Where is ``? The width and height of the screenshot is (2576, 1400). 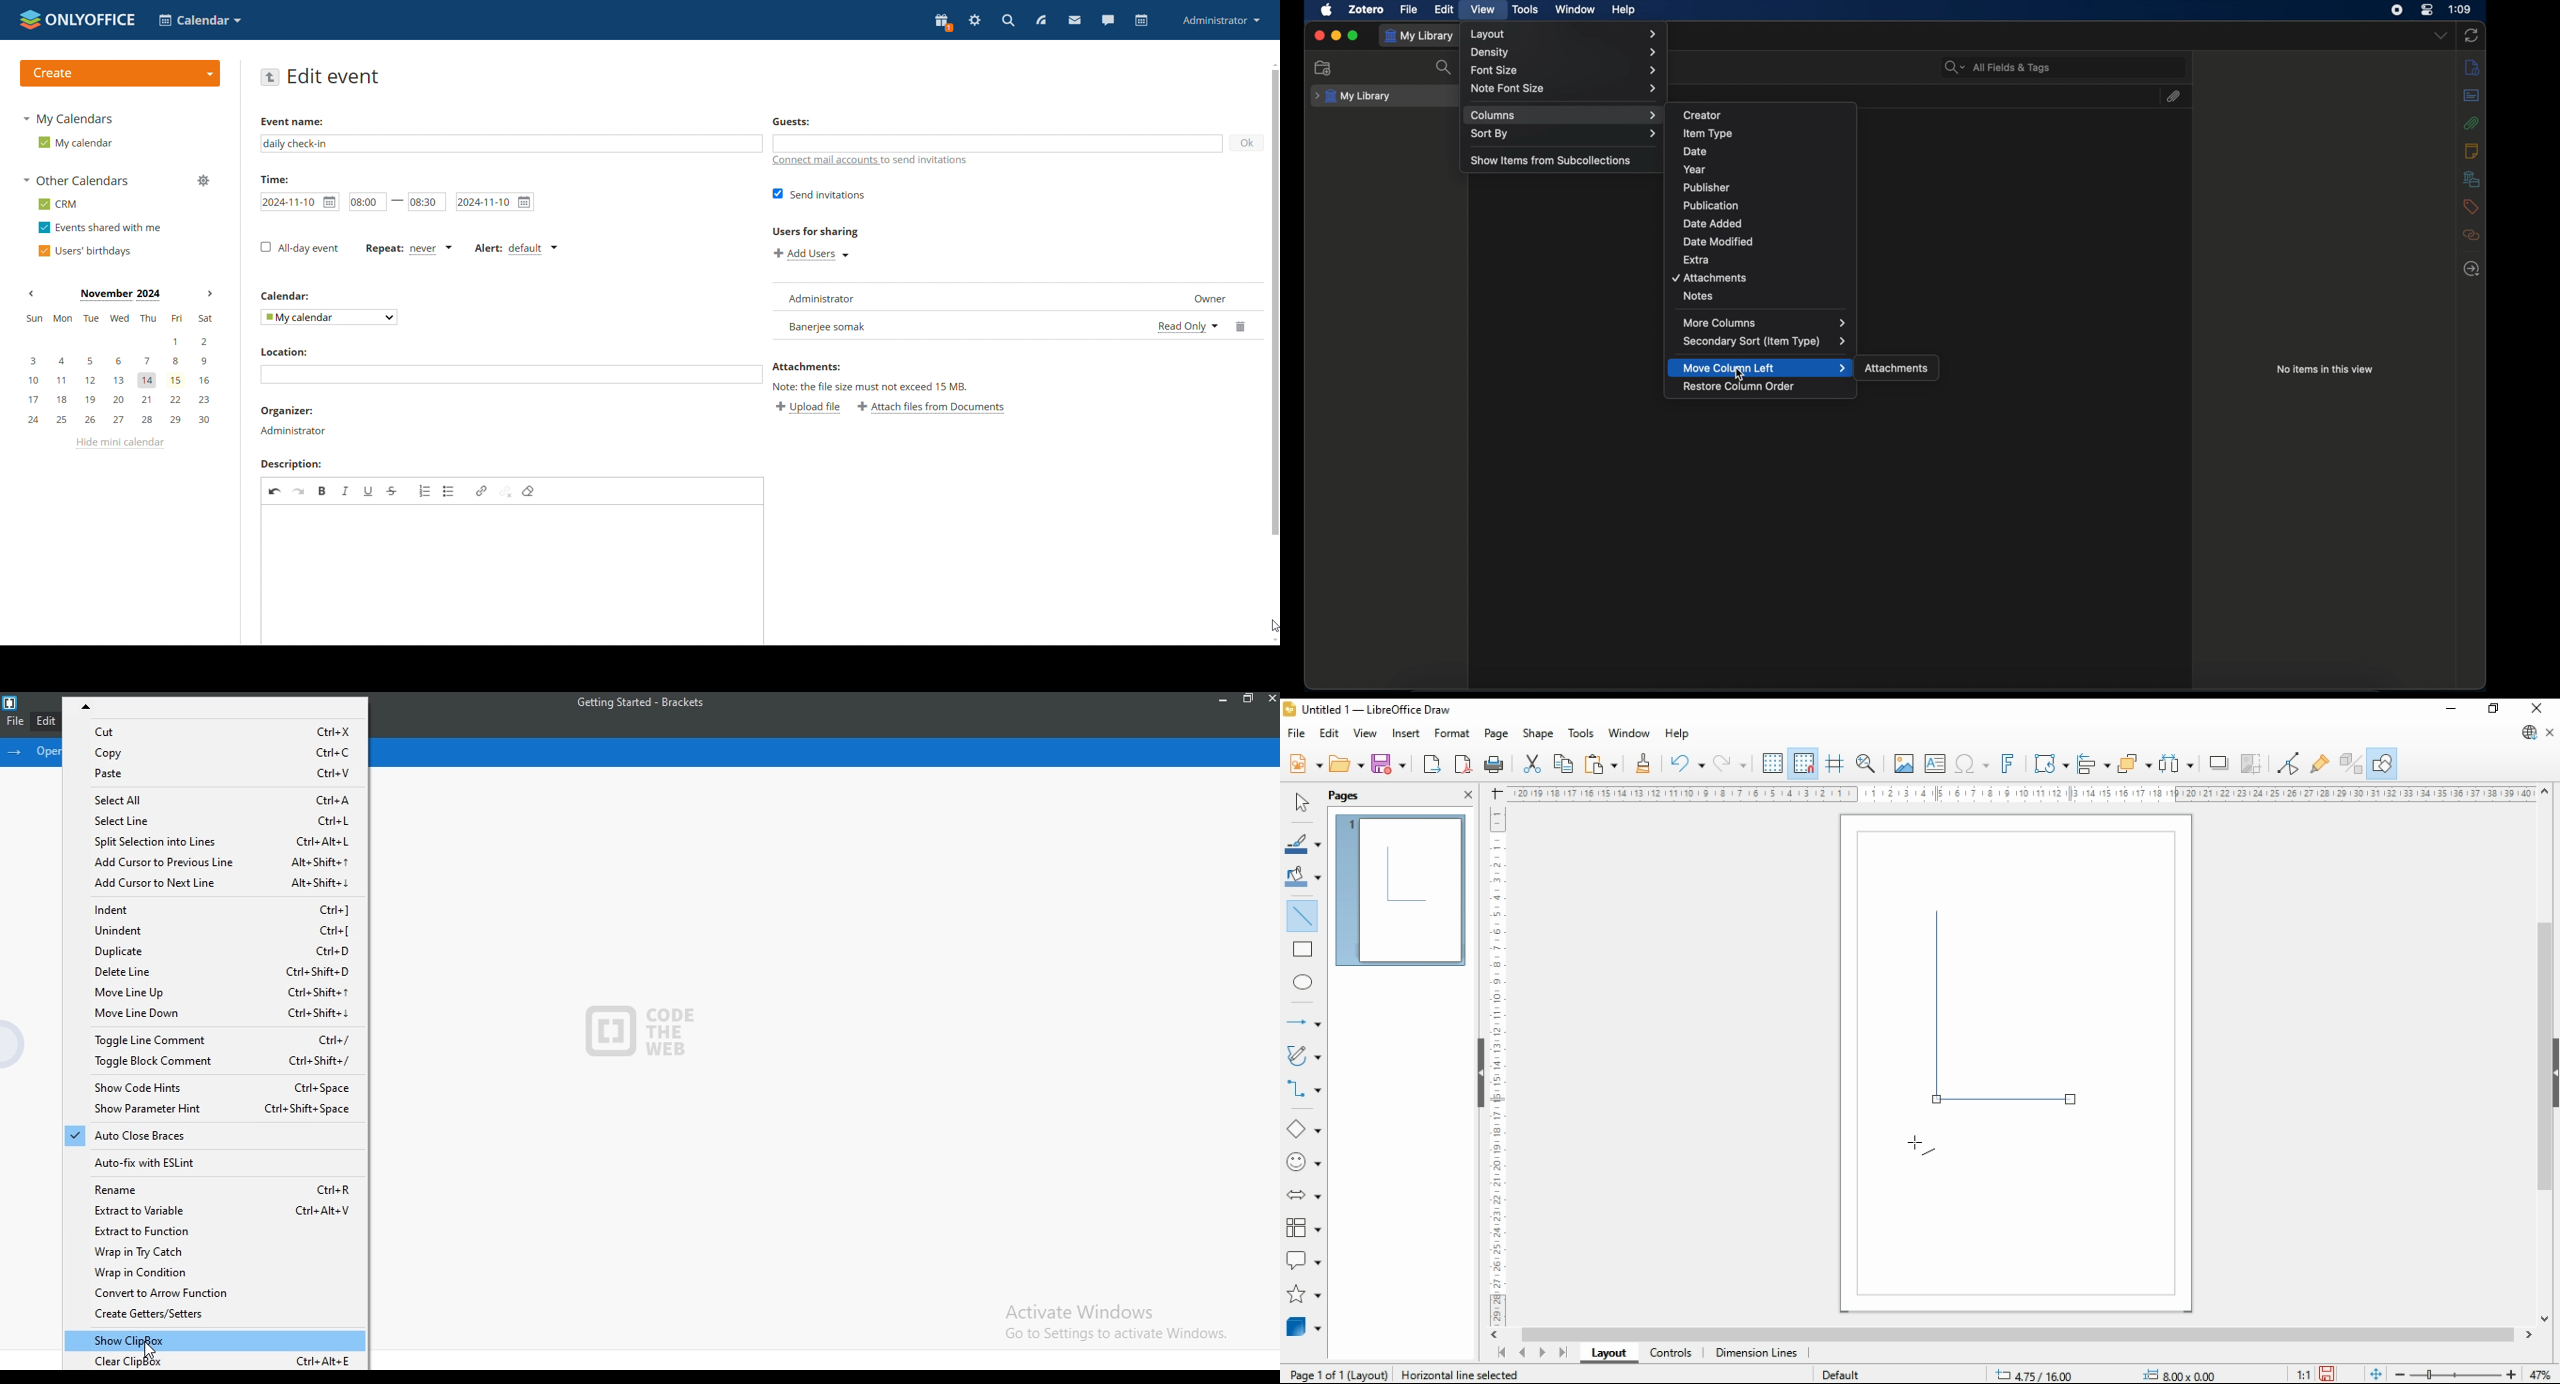
 is located at coordinates (2170, 1375).